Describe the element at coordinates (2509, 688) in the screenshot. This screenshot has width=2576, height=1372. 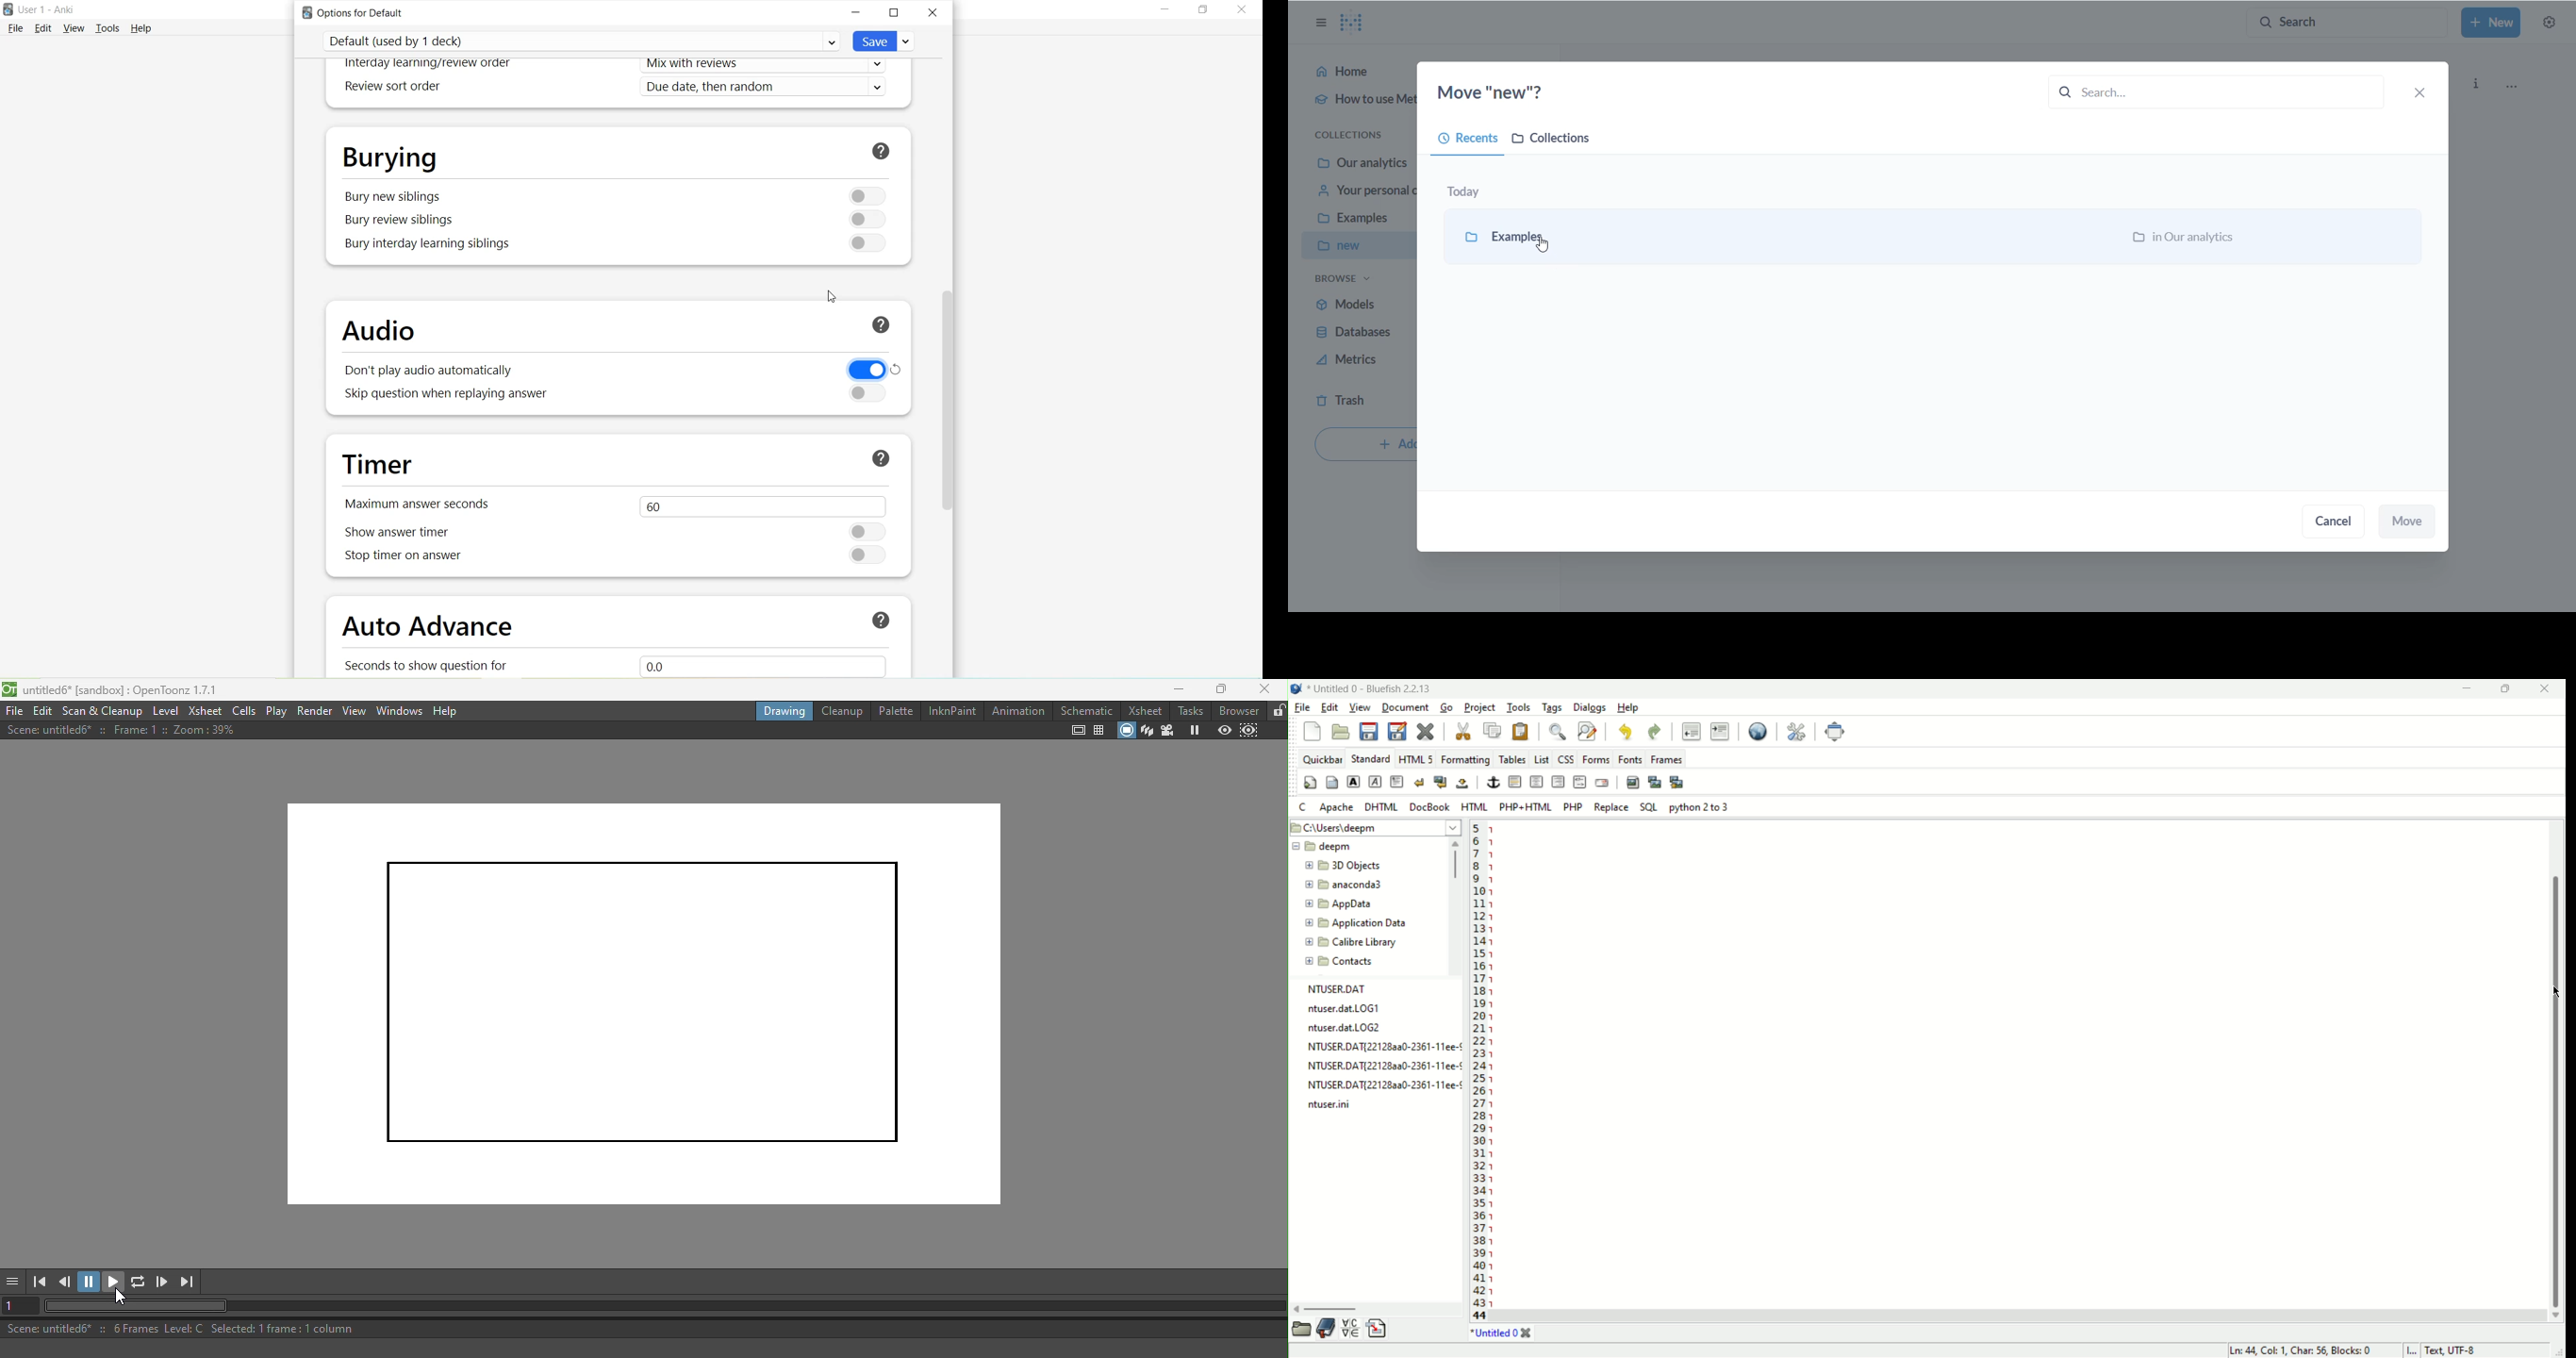
I see `maximize` at that location.